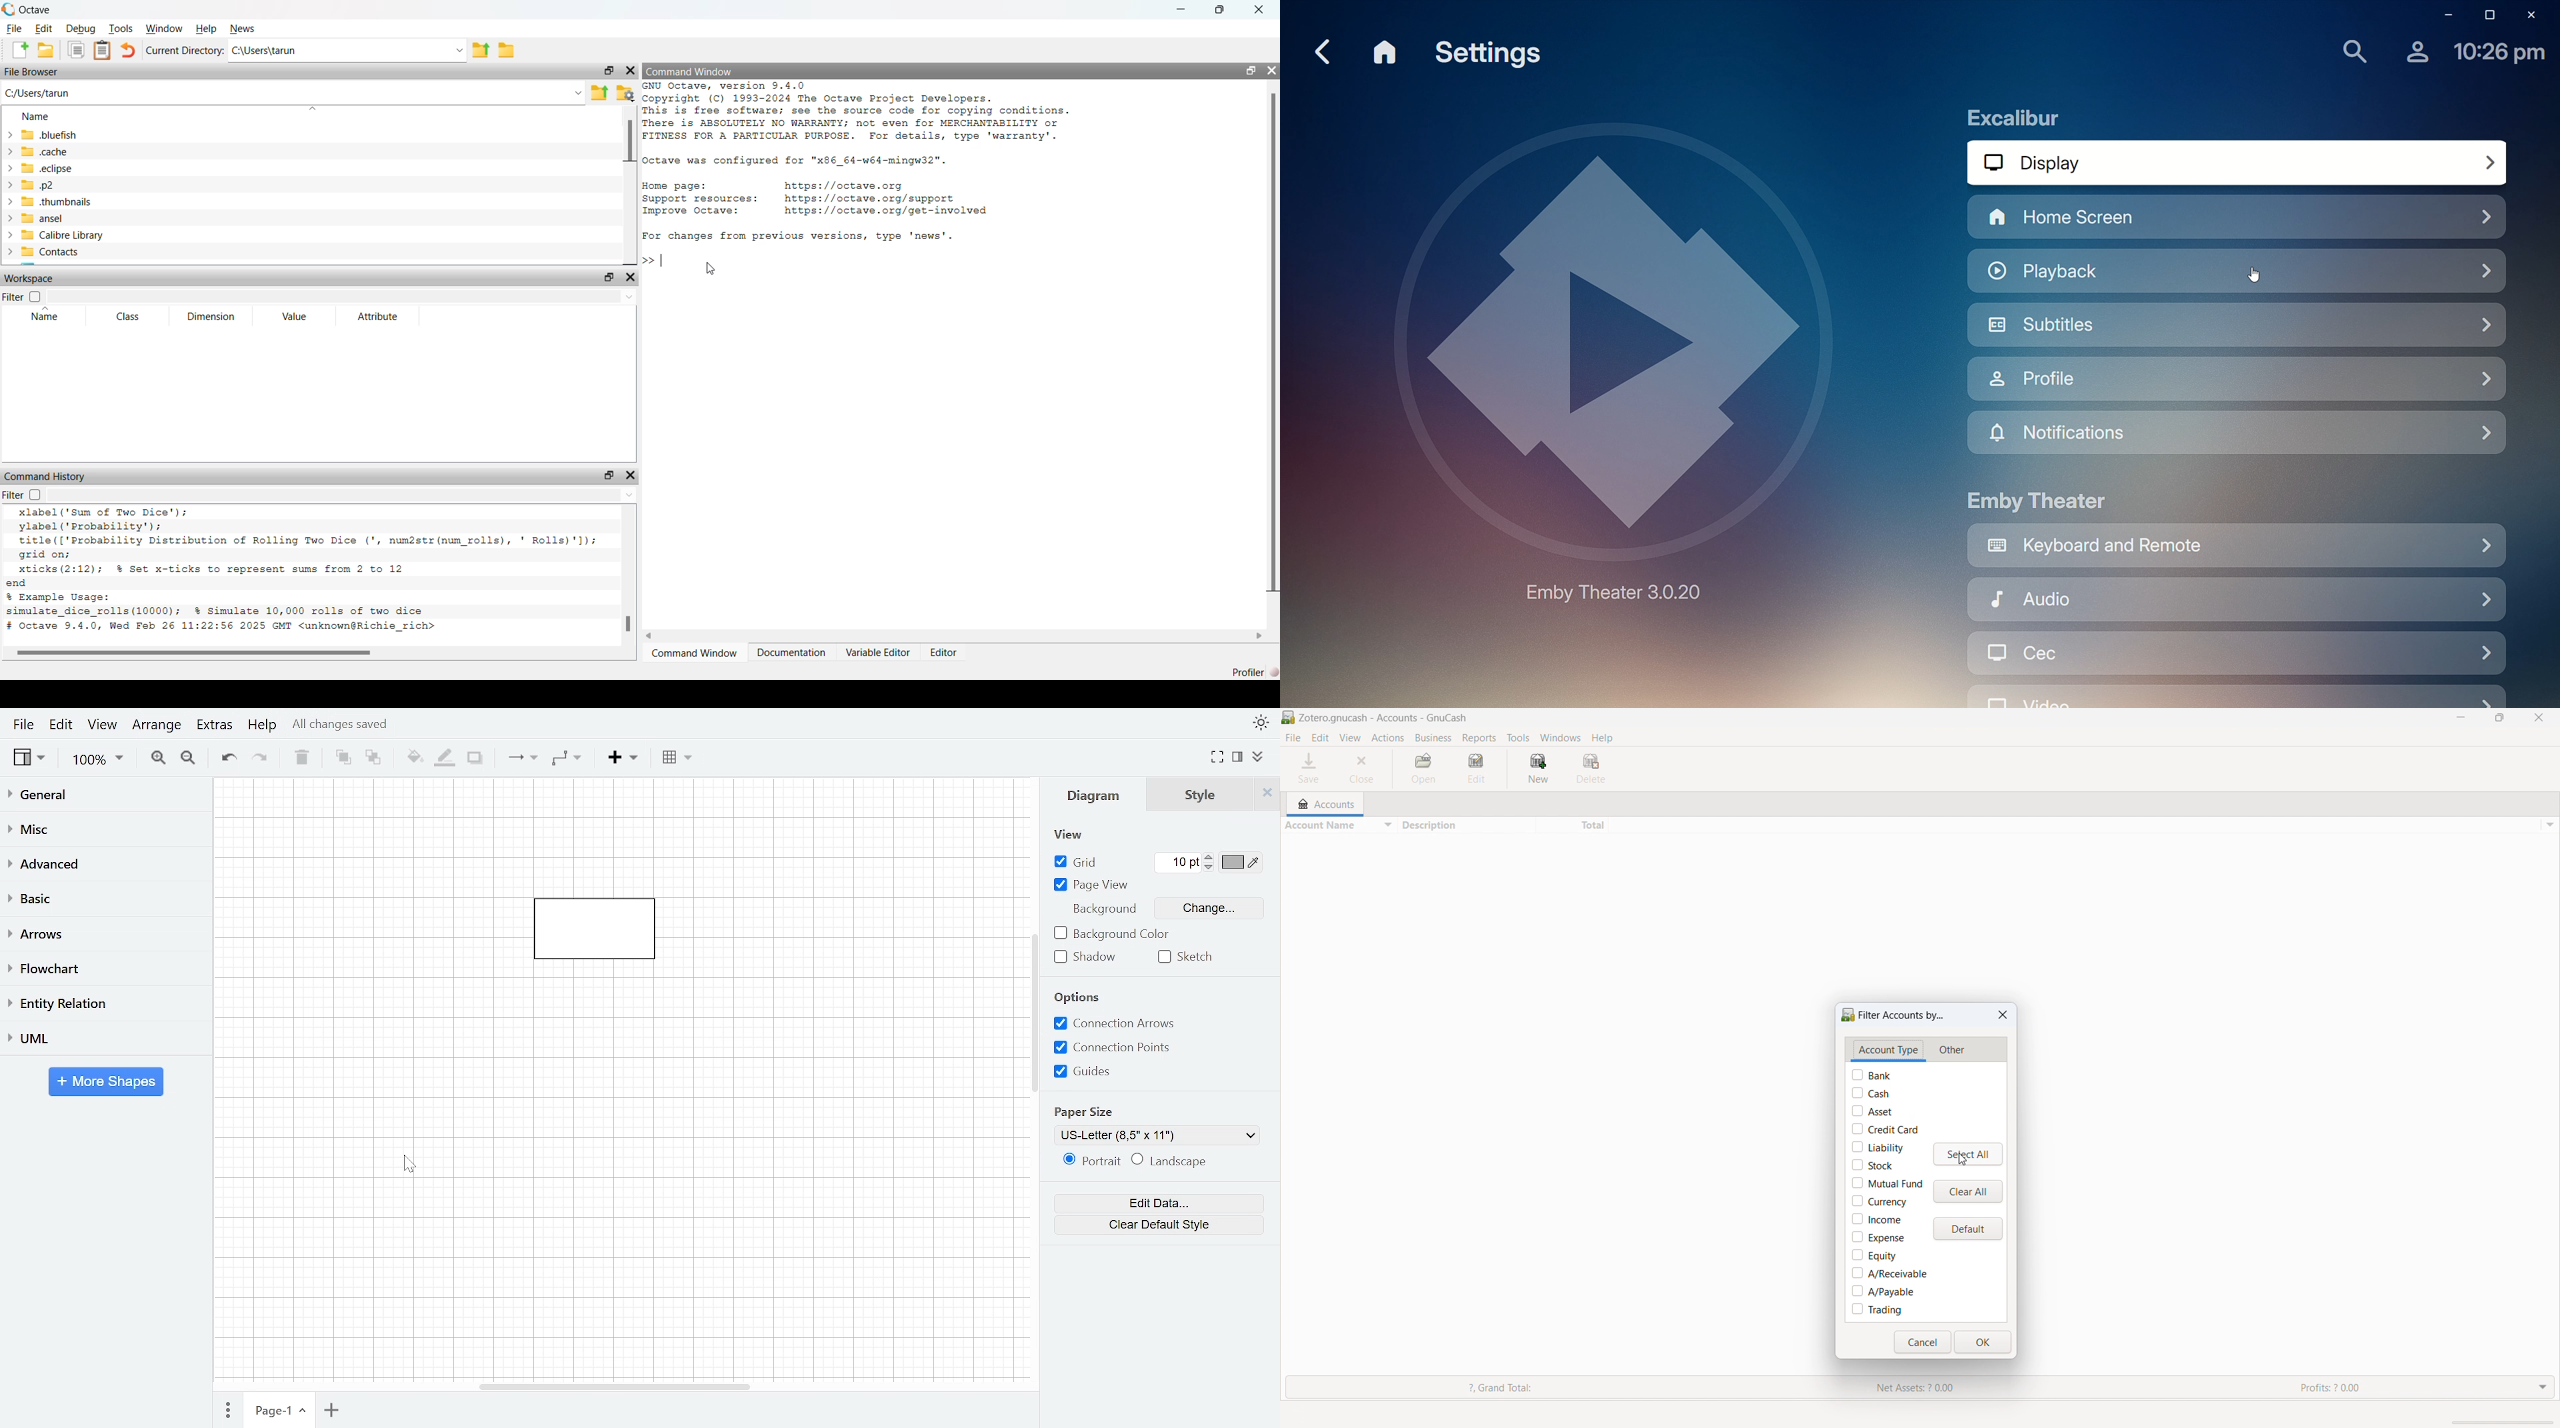  I want to click on Undo, so click(229, 760).